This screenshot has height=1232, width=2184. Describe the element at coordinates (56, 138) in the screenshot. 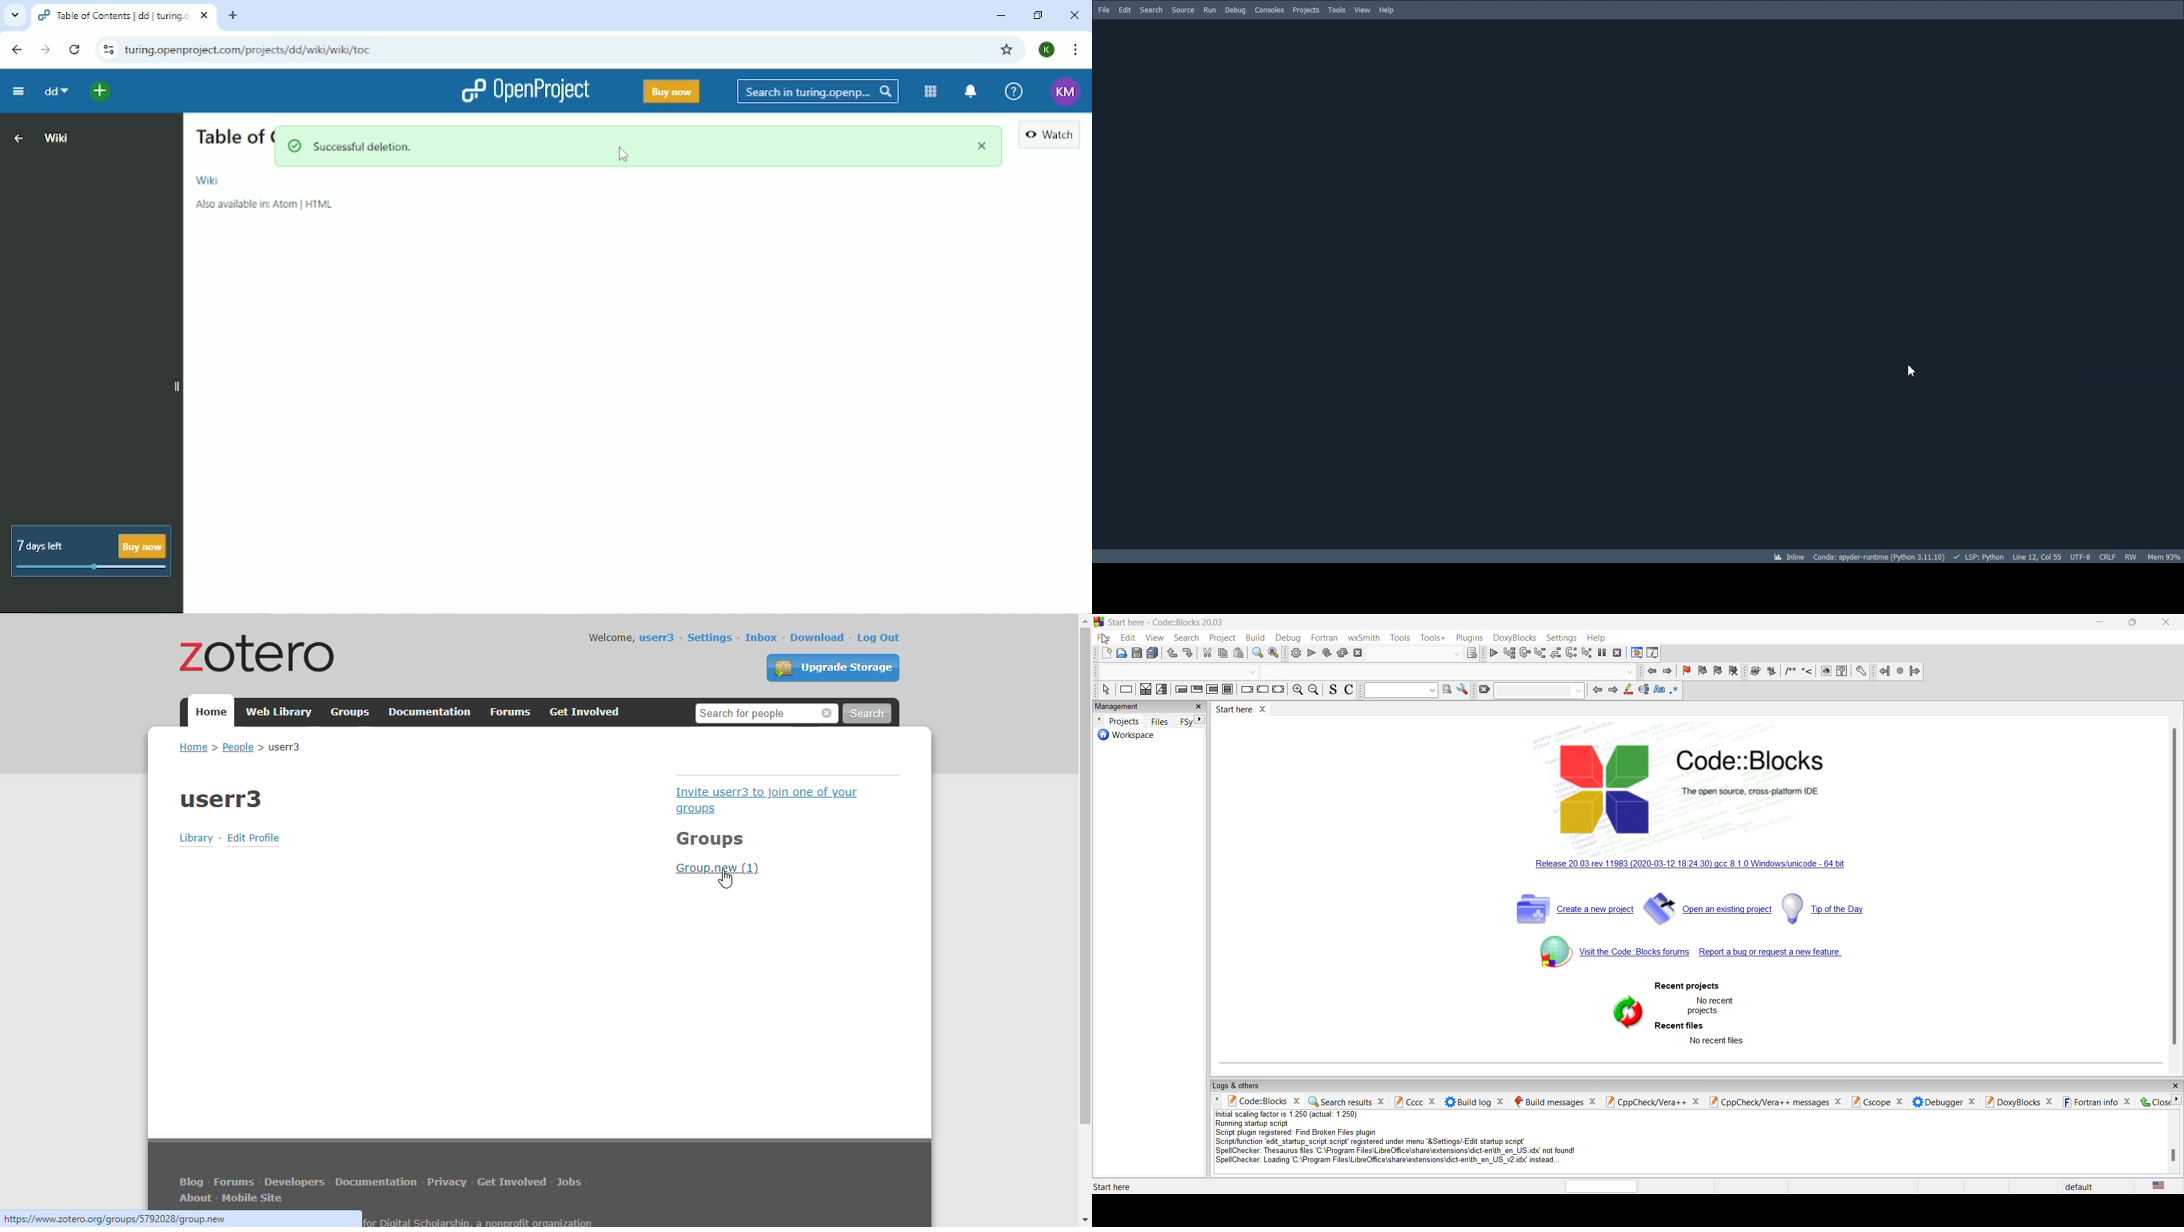

I see `Wiki` at that location.